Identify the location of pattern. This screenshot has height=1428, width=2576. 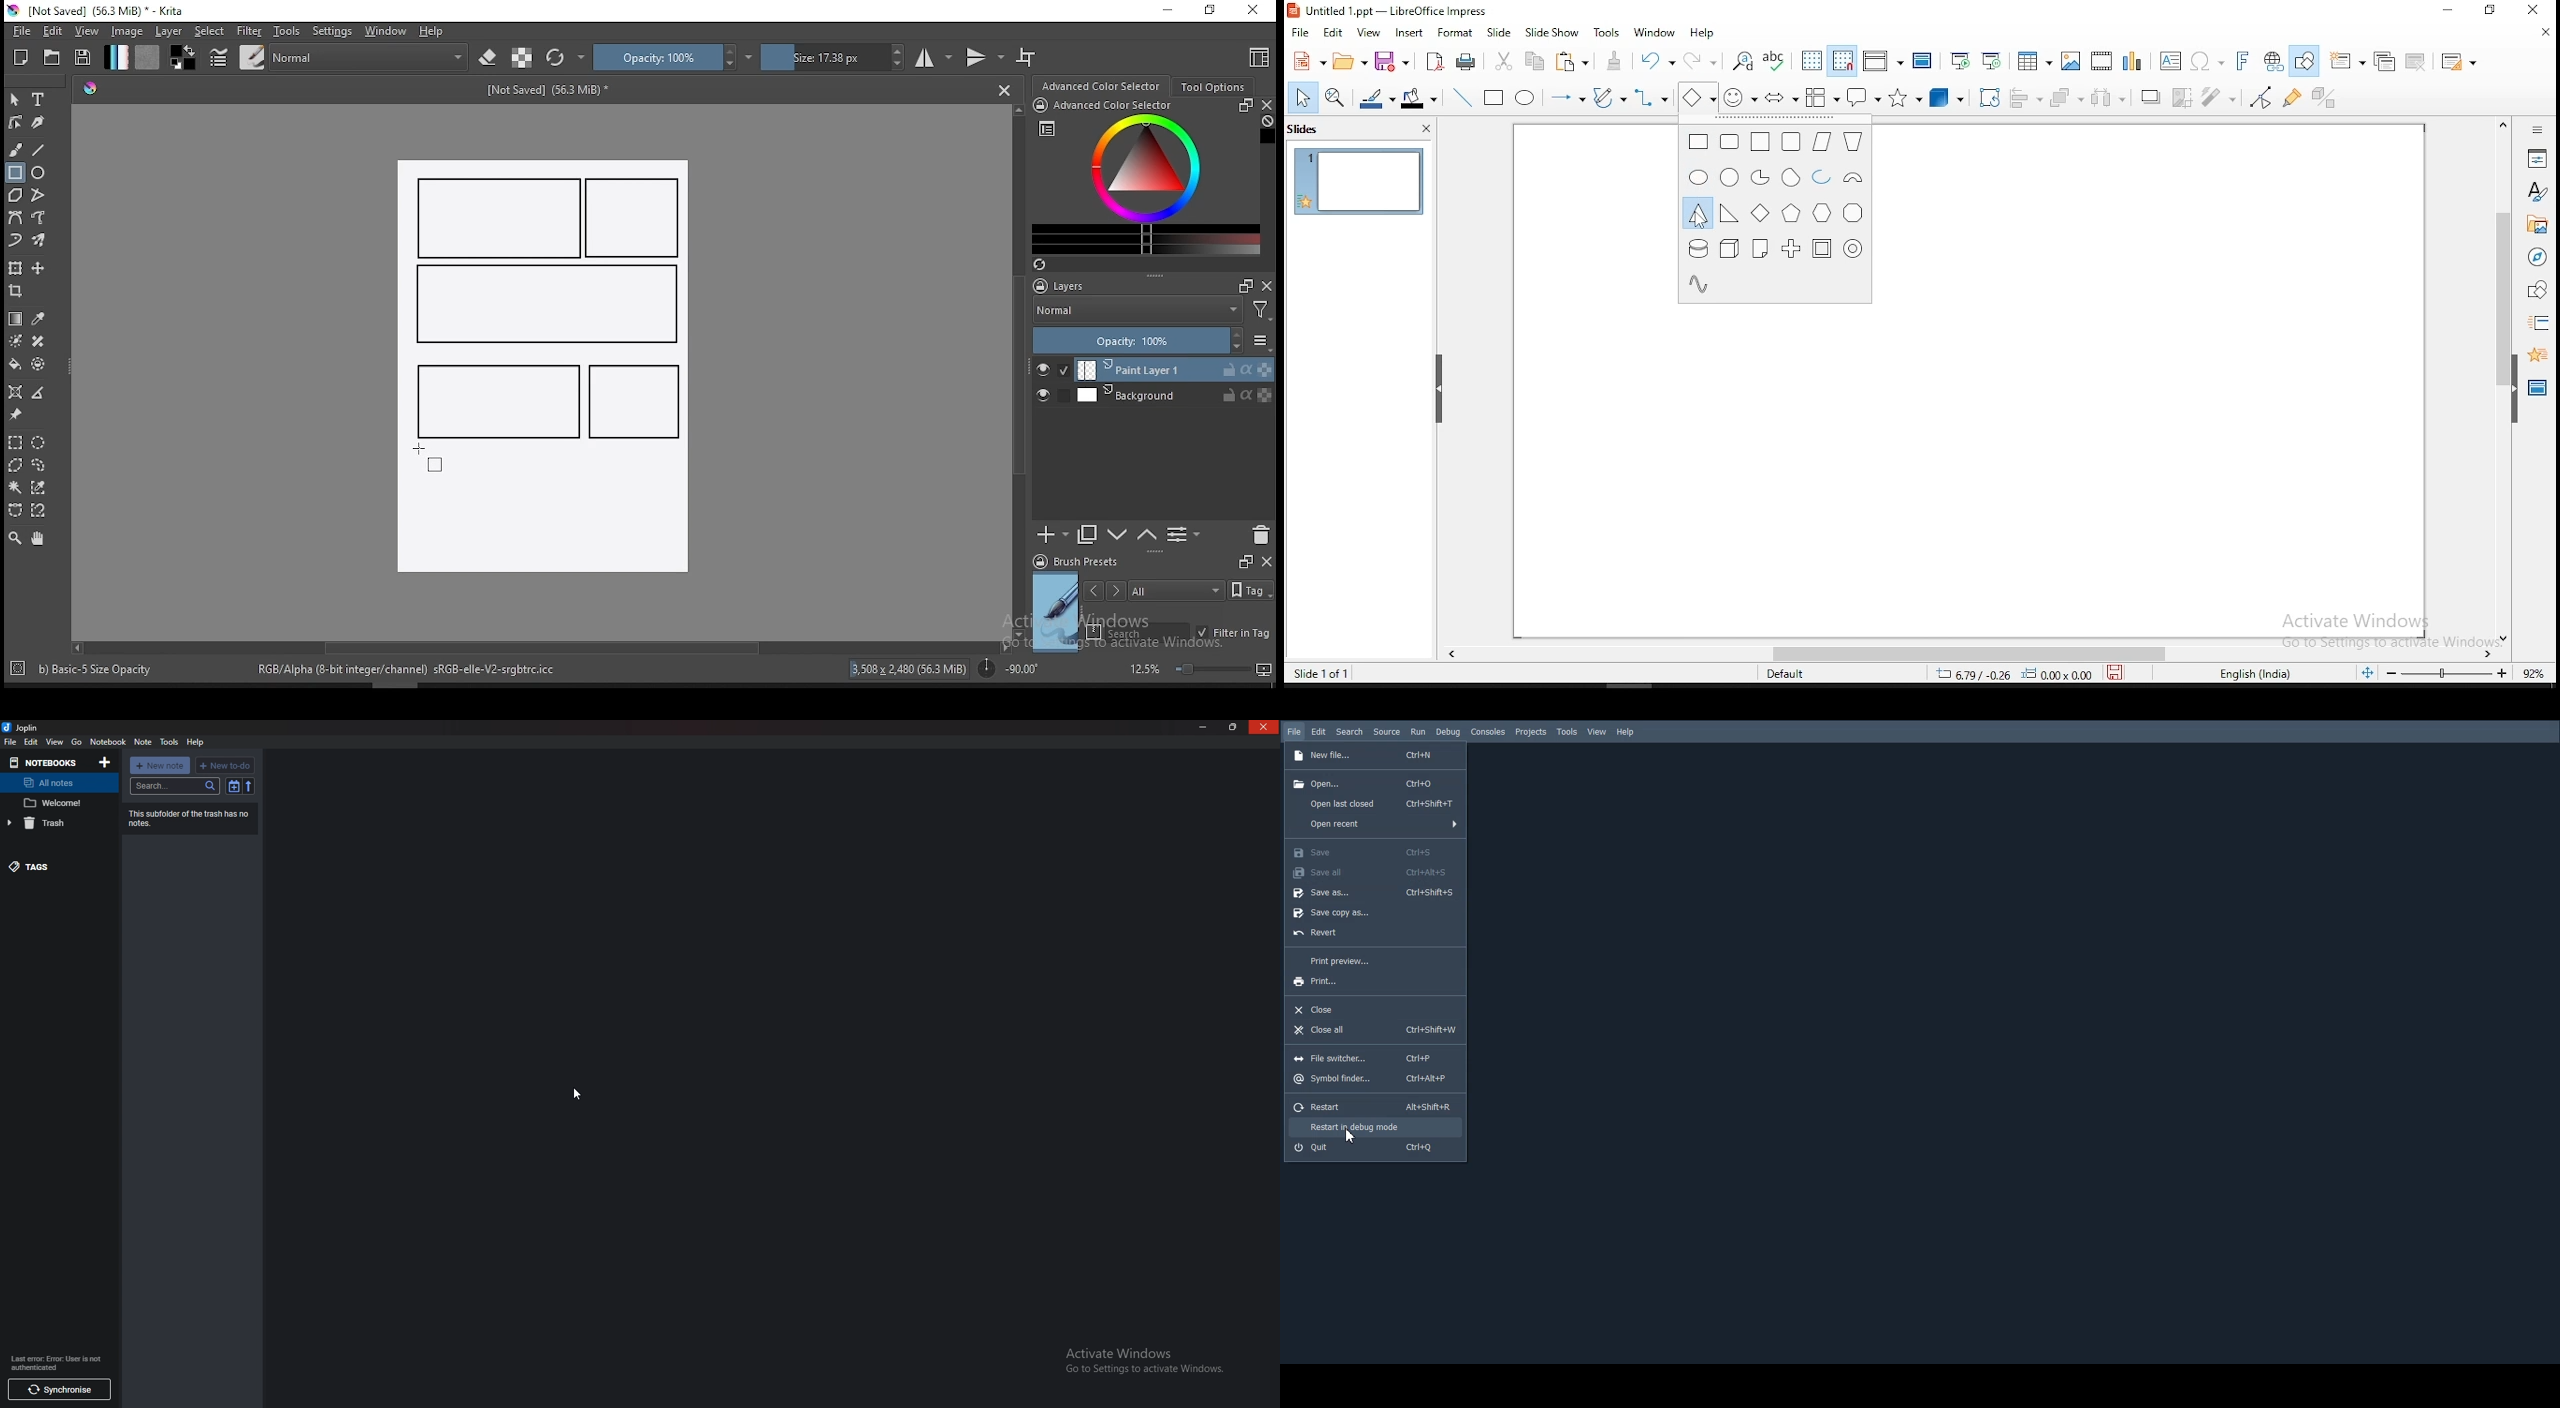
(147, 57).